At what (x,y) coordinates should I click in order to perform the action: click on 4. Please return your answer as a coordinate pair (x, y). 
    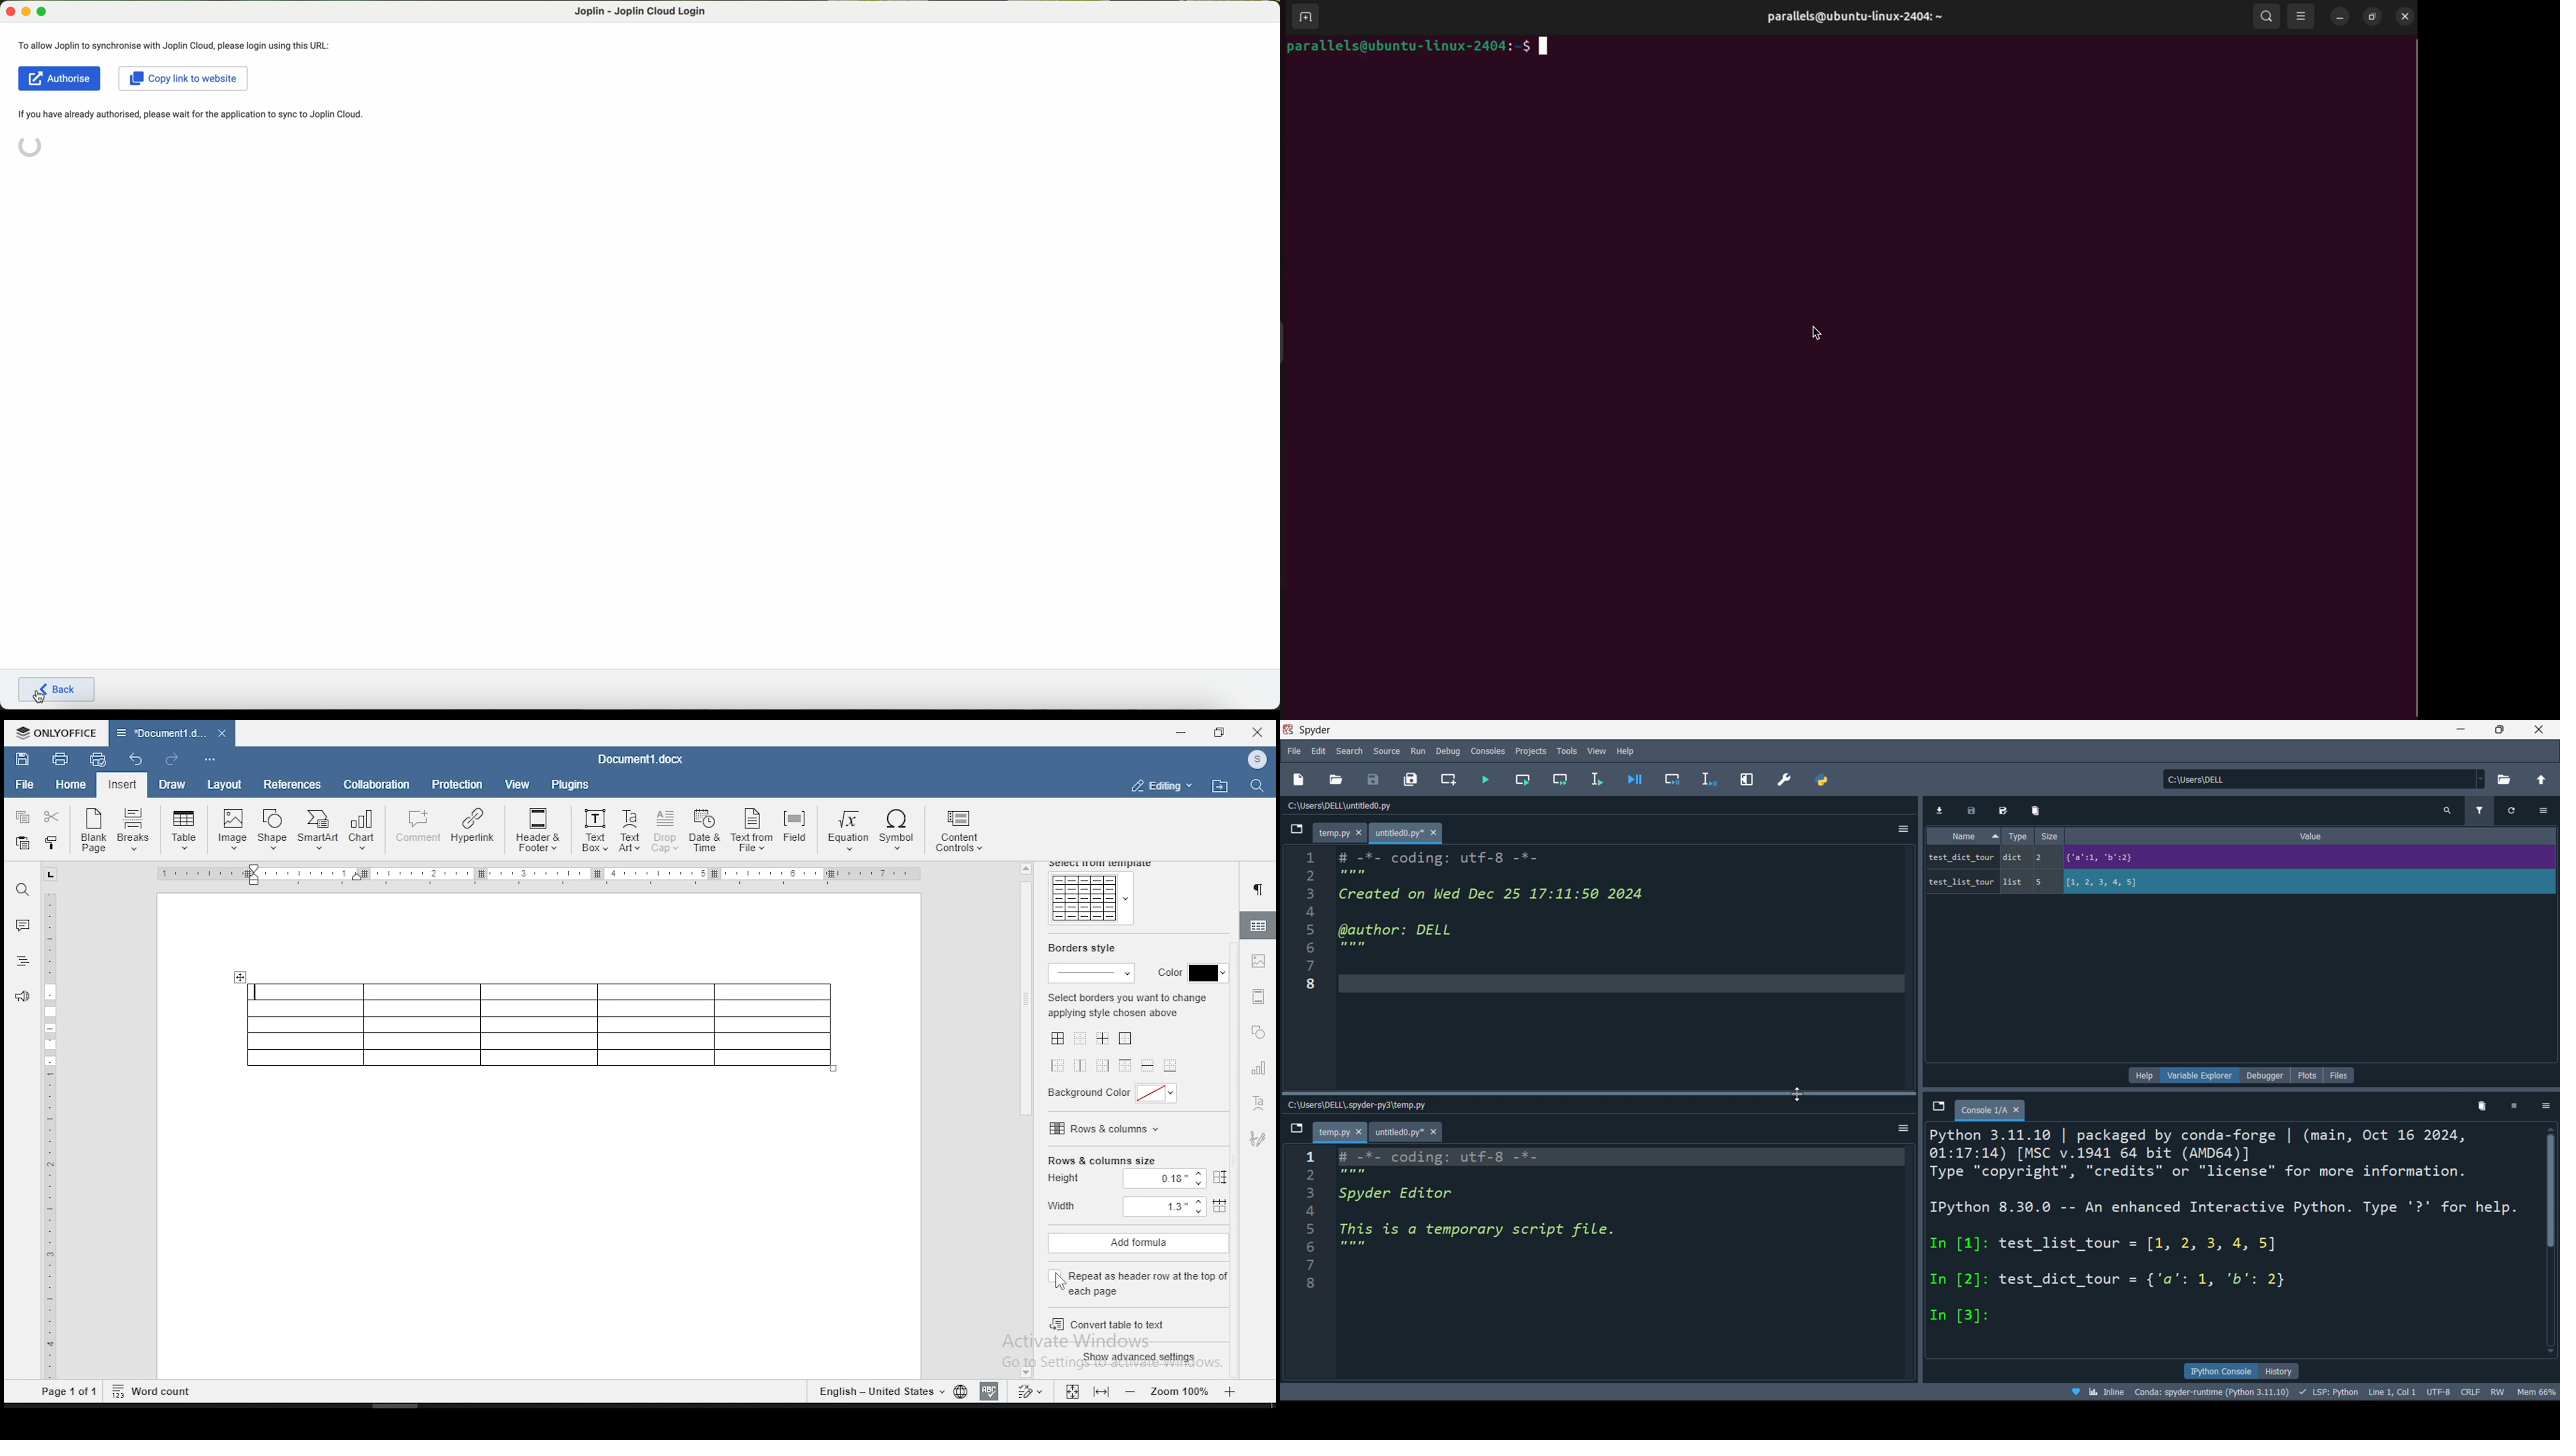
    Looking at the image, I should click on (1339, 1213).